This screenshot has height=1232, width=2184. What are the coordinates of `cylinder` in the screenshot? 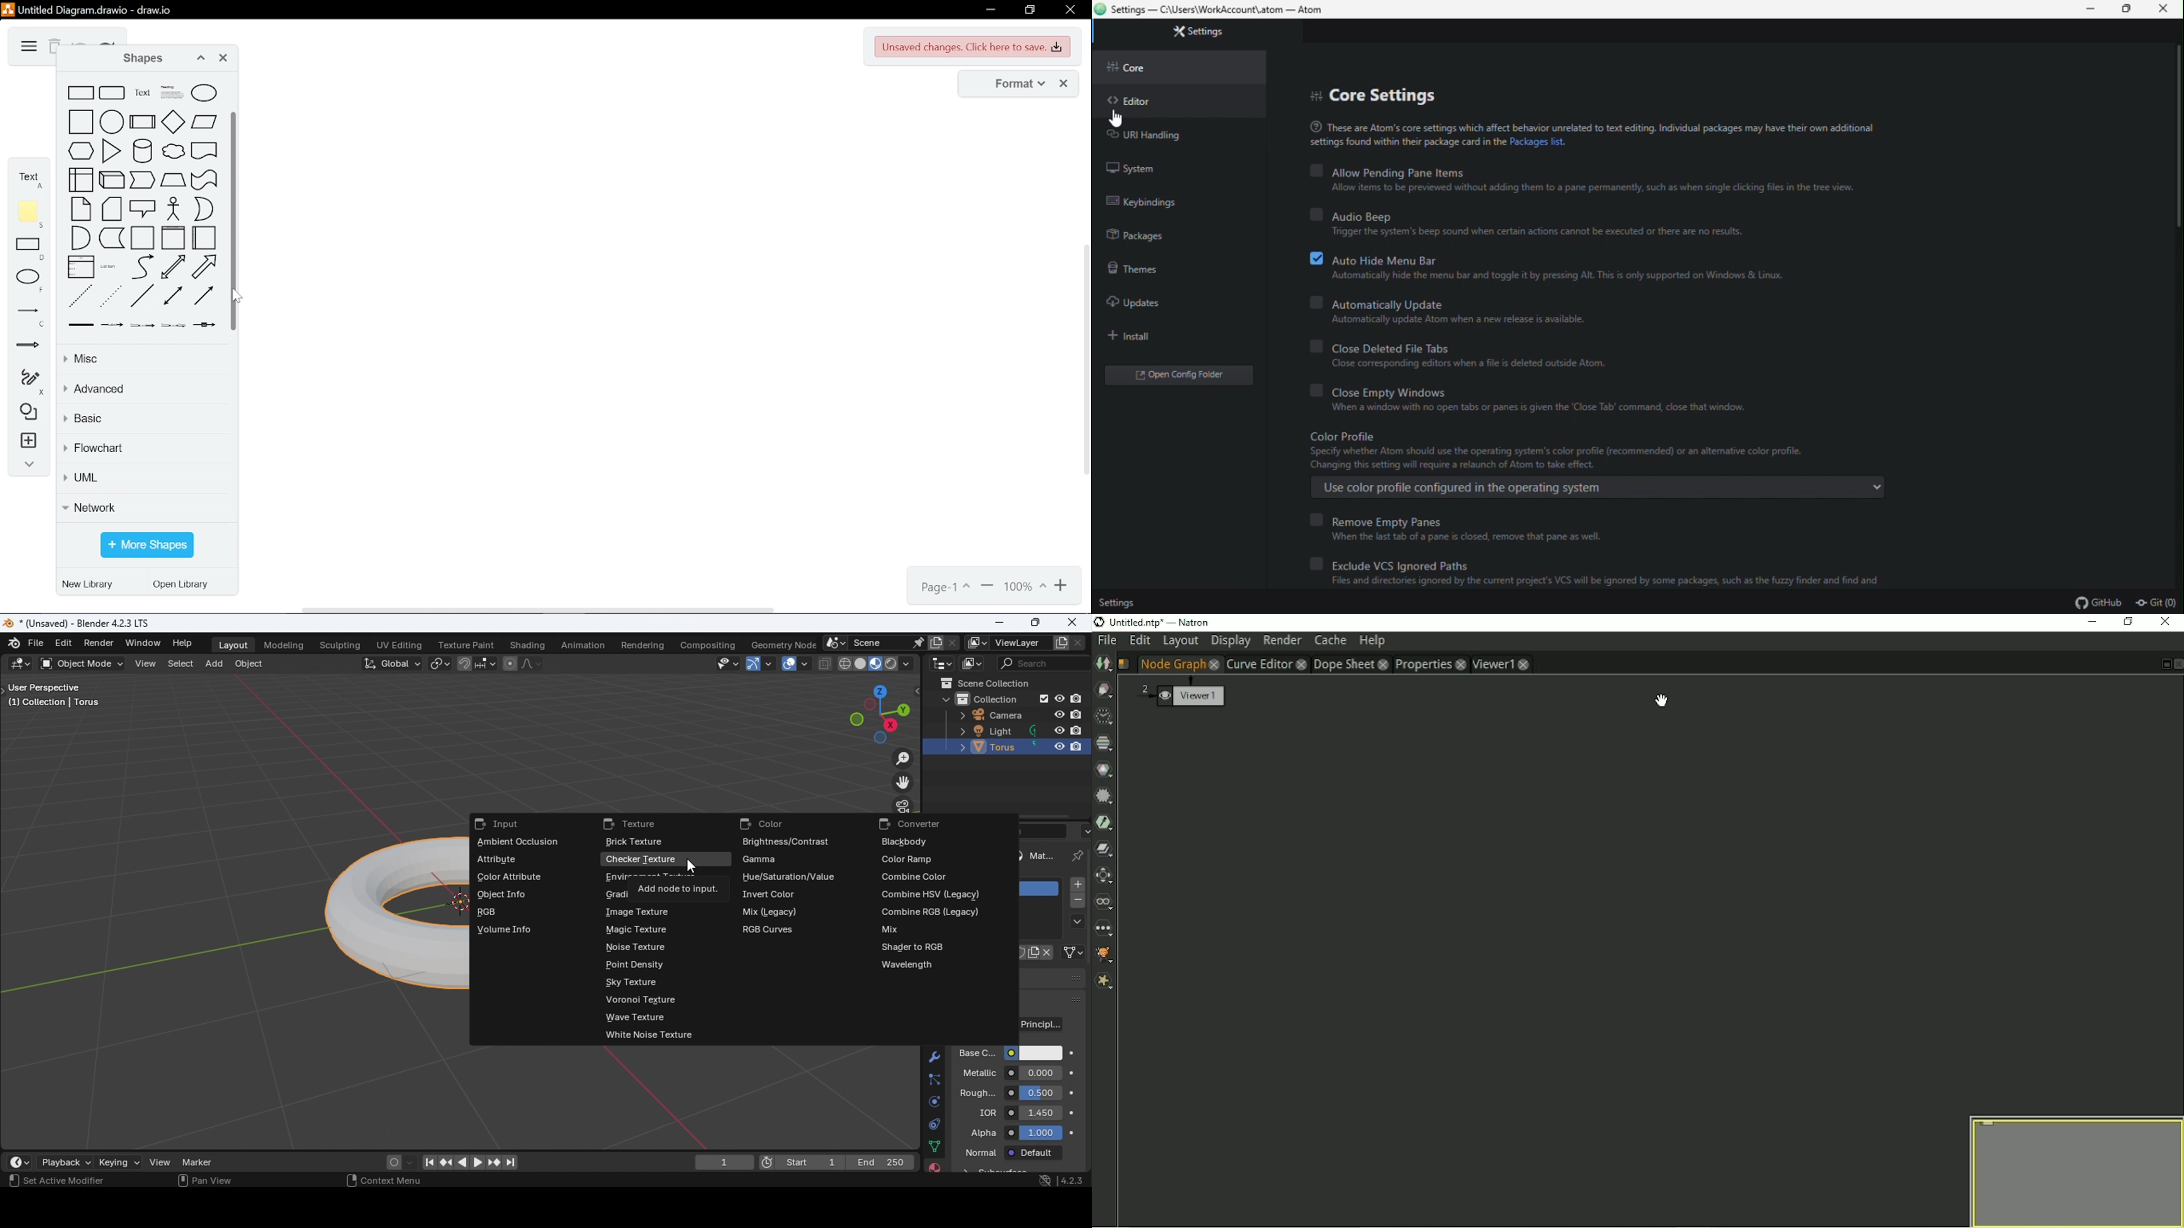 It's located at (142, 150).